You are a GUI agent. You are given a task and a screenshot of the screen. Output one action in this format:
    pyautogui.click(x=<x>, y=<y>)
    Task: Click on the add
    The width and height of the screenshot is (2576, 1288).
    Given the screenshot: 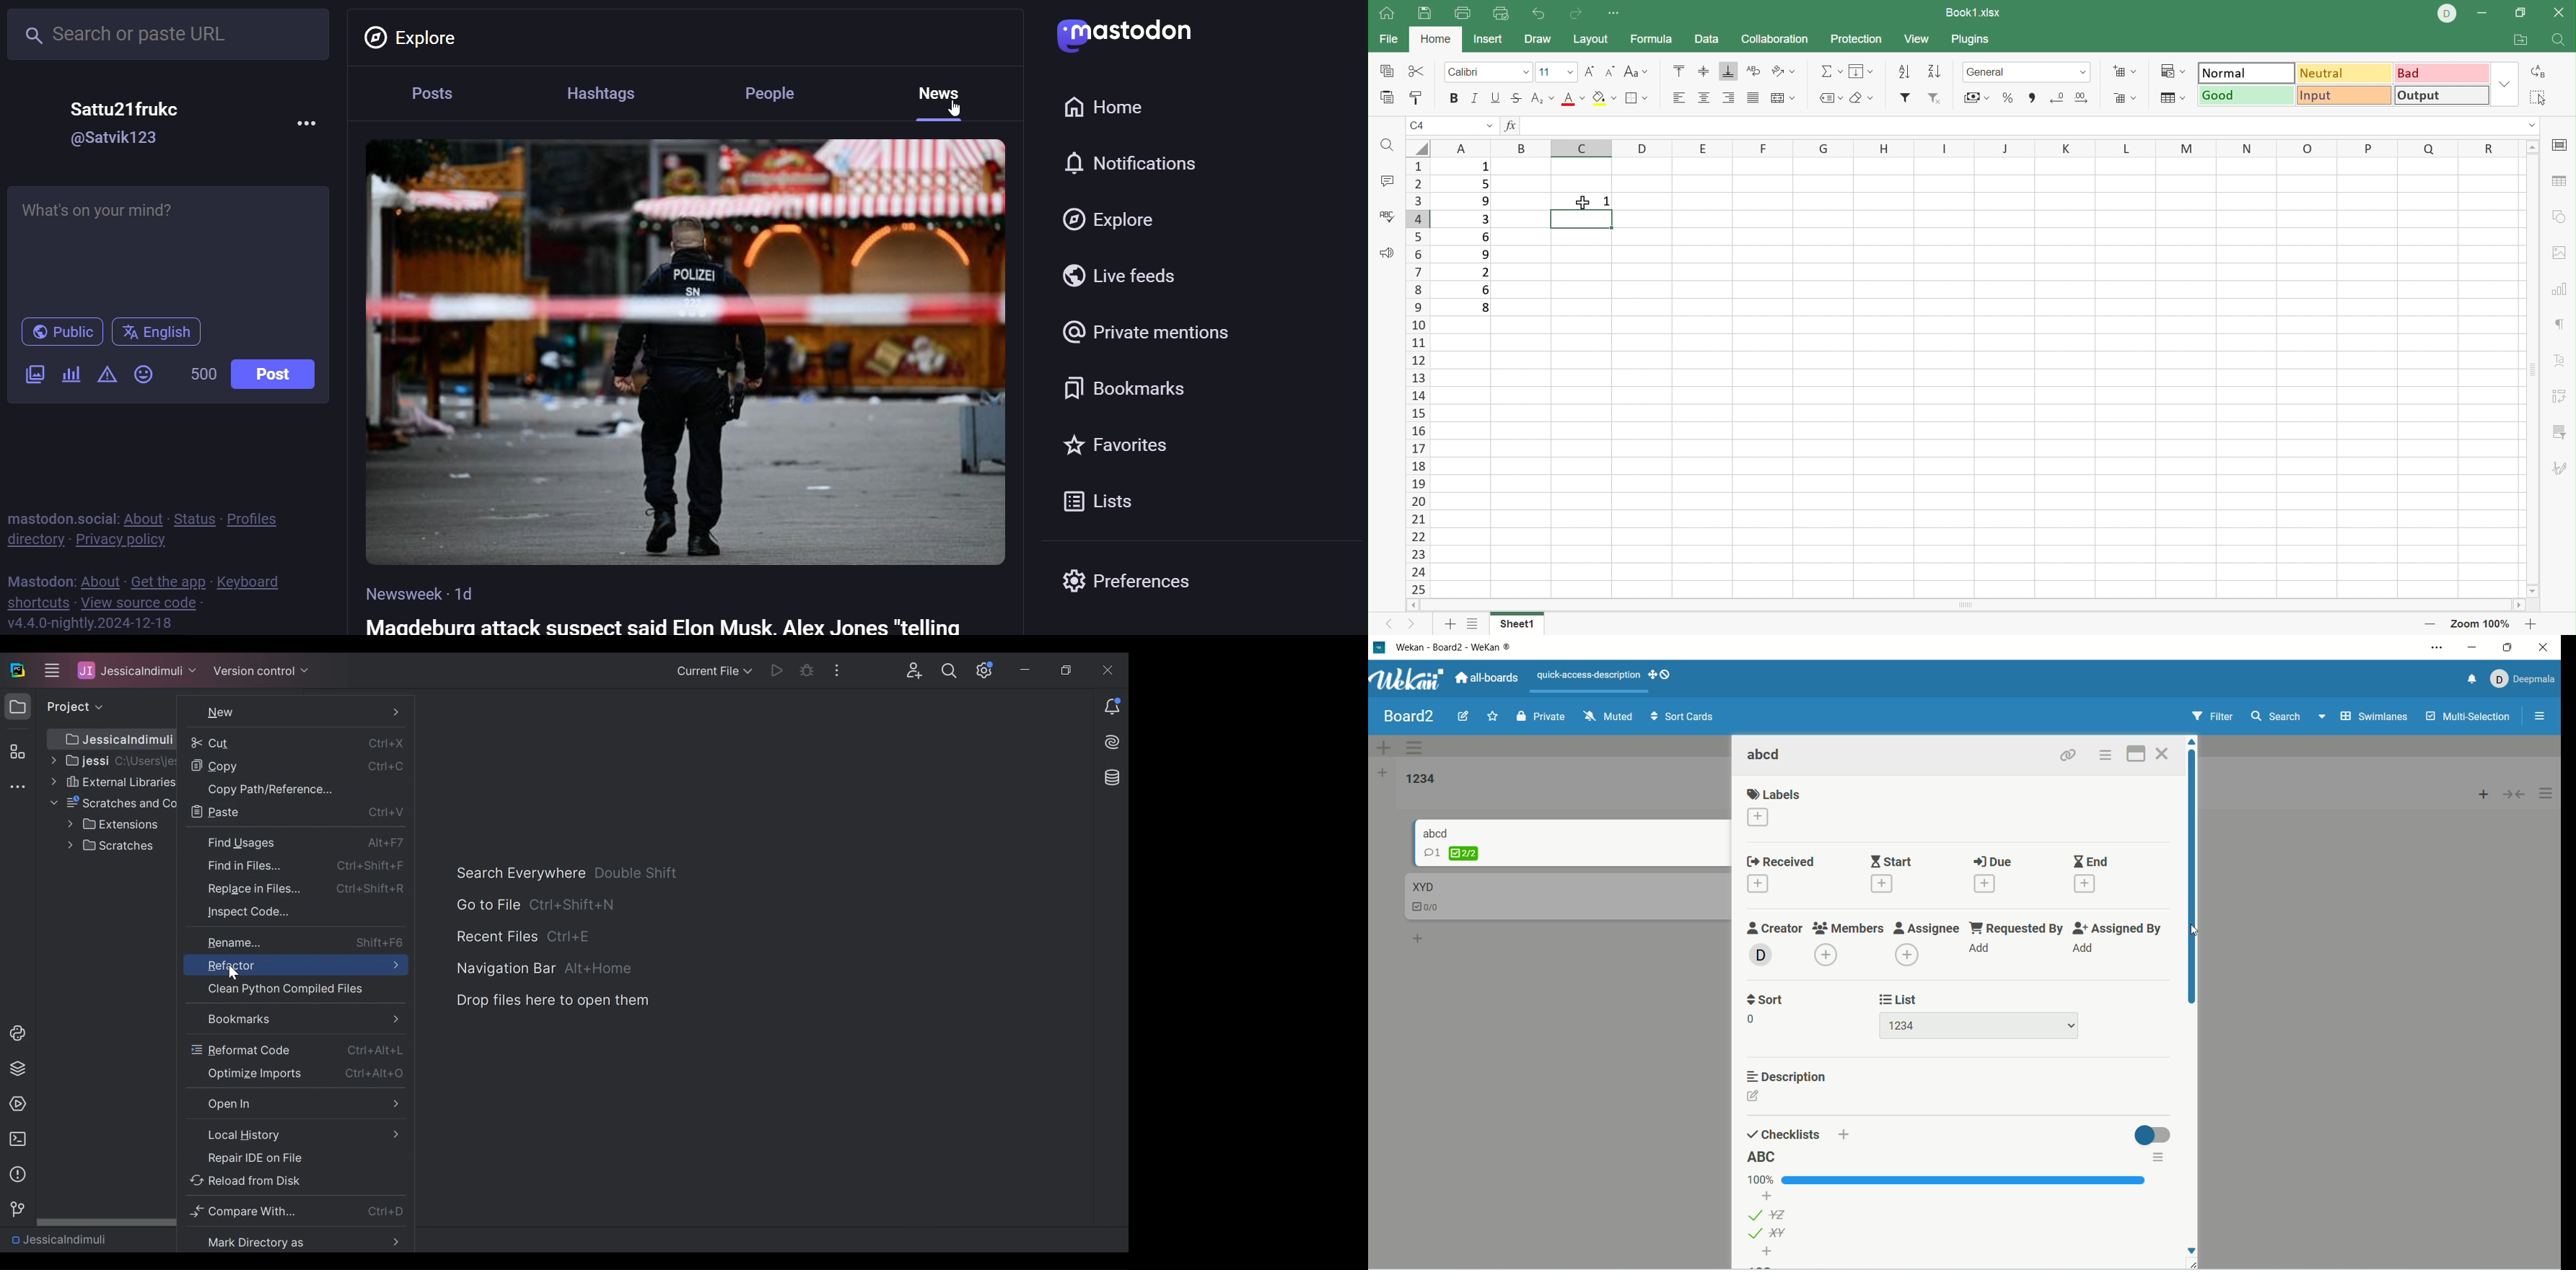 What is the action you would take?
    pyautogui.click(x=1420, y=938)
    